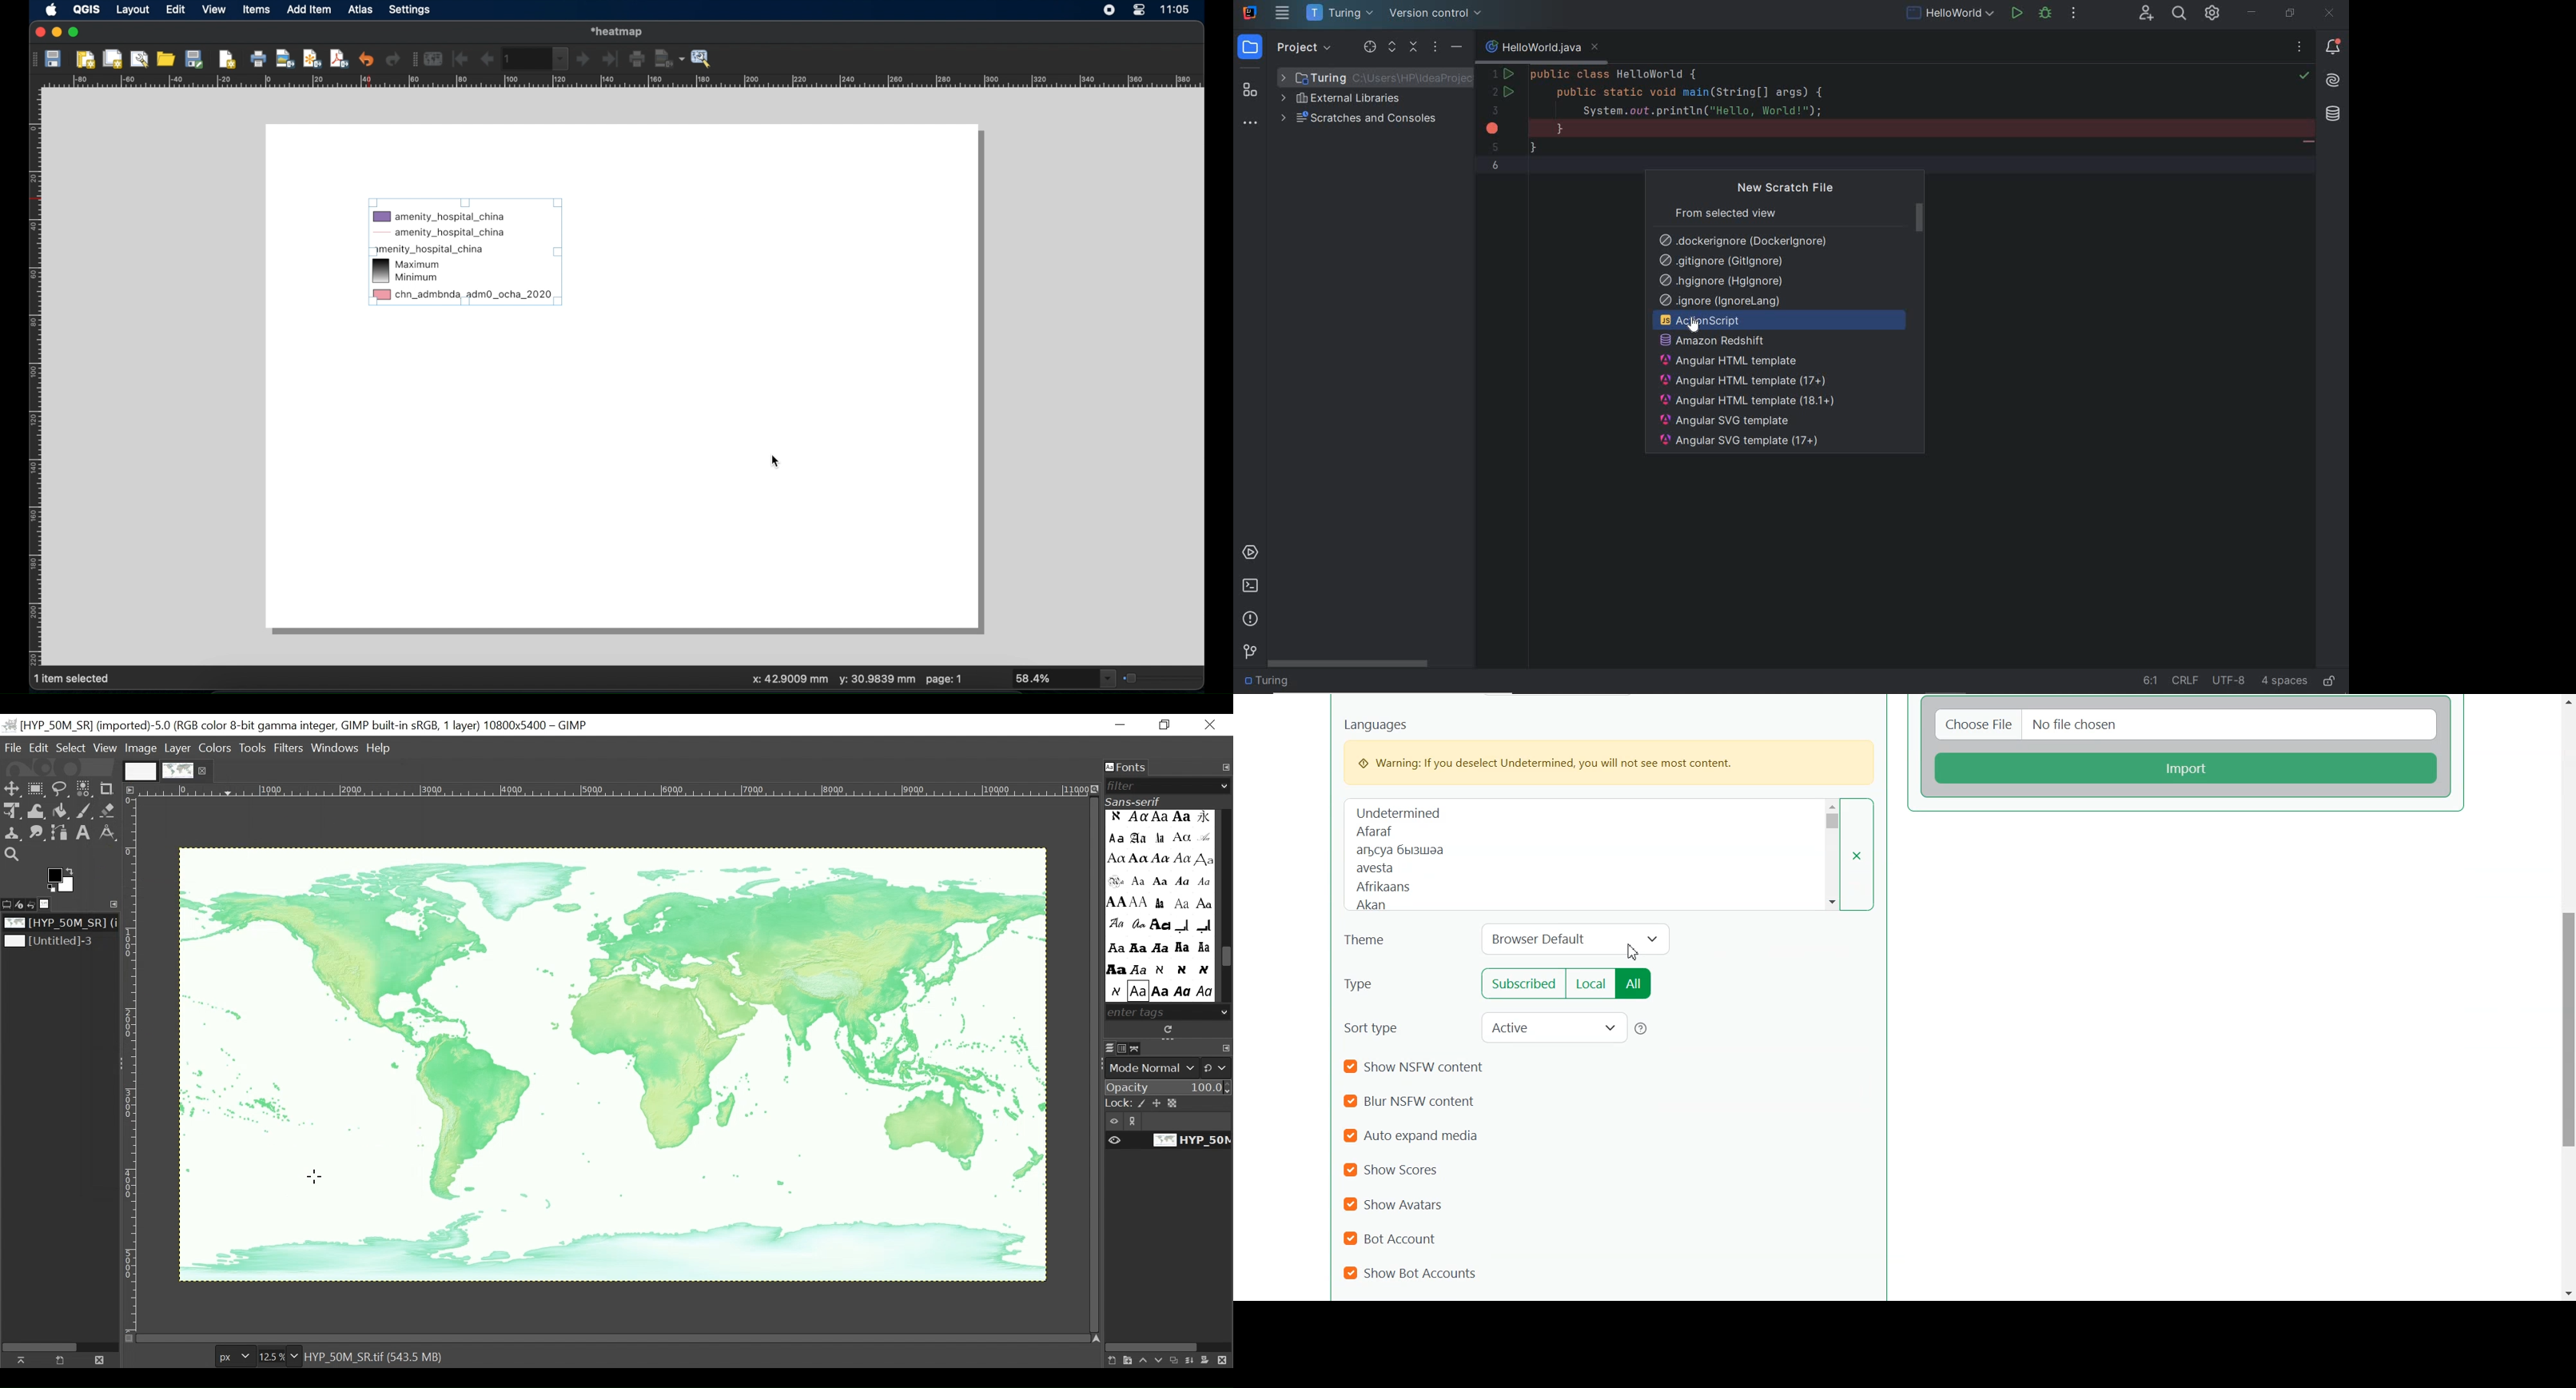 This screenshot has width=2576, height=1400. What do you see at coordinates (670, 58) in the screenshot?
I see `export atlas as image` at bounding box center [670, 58].